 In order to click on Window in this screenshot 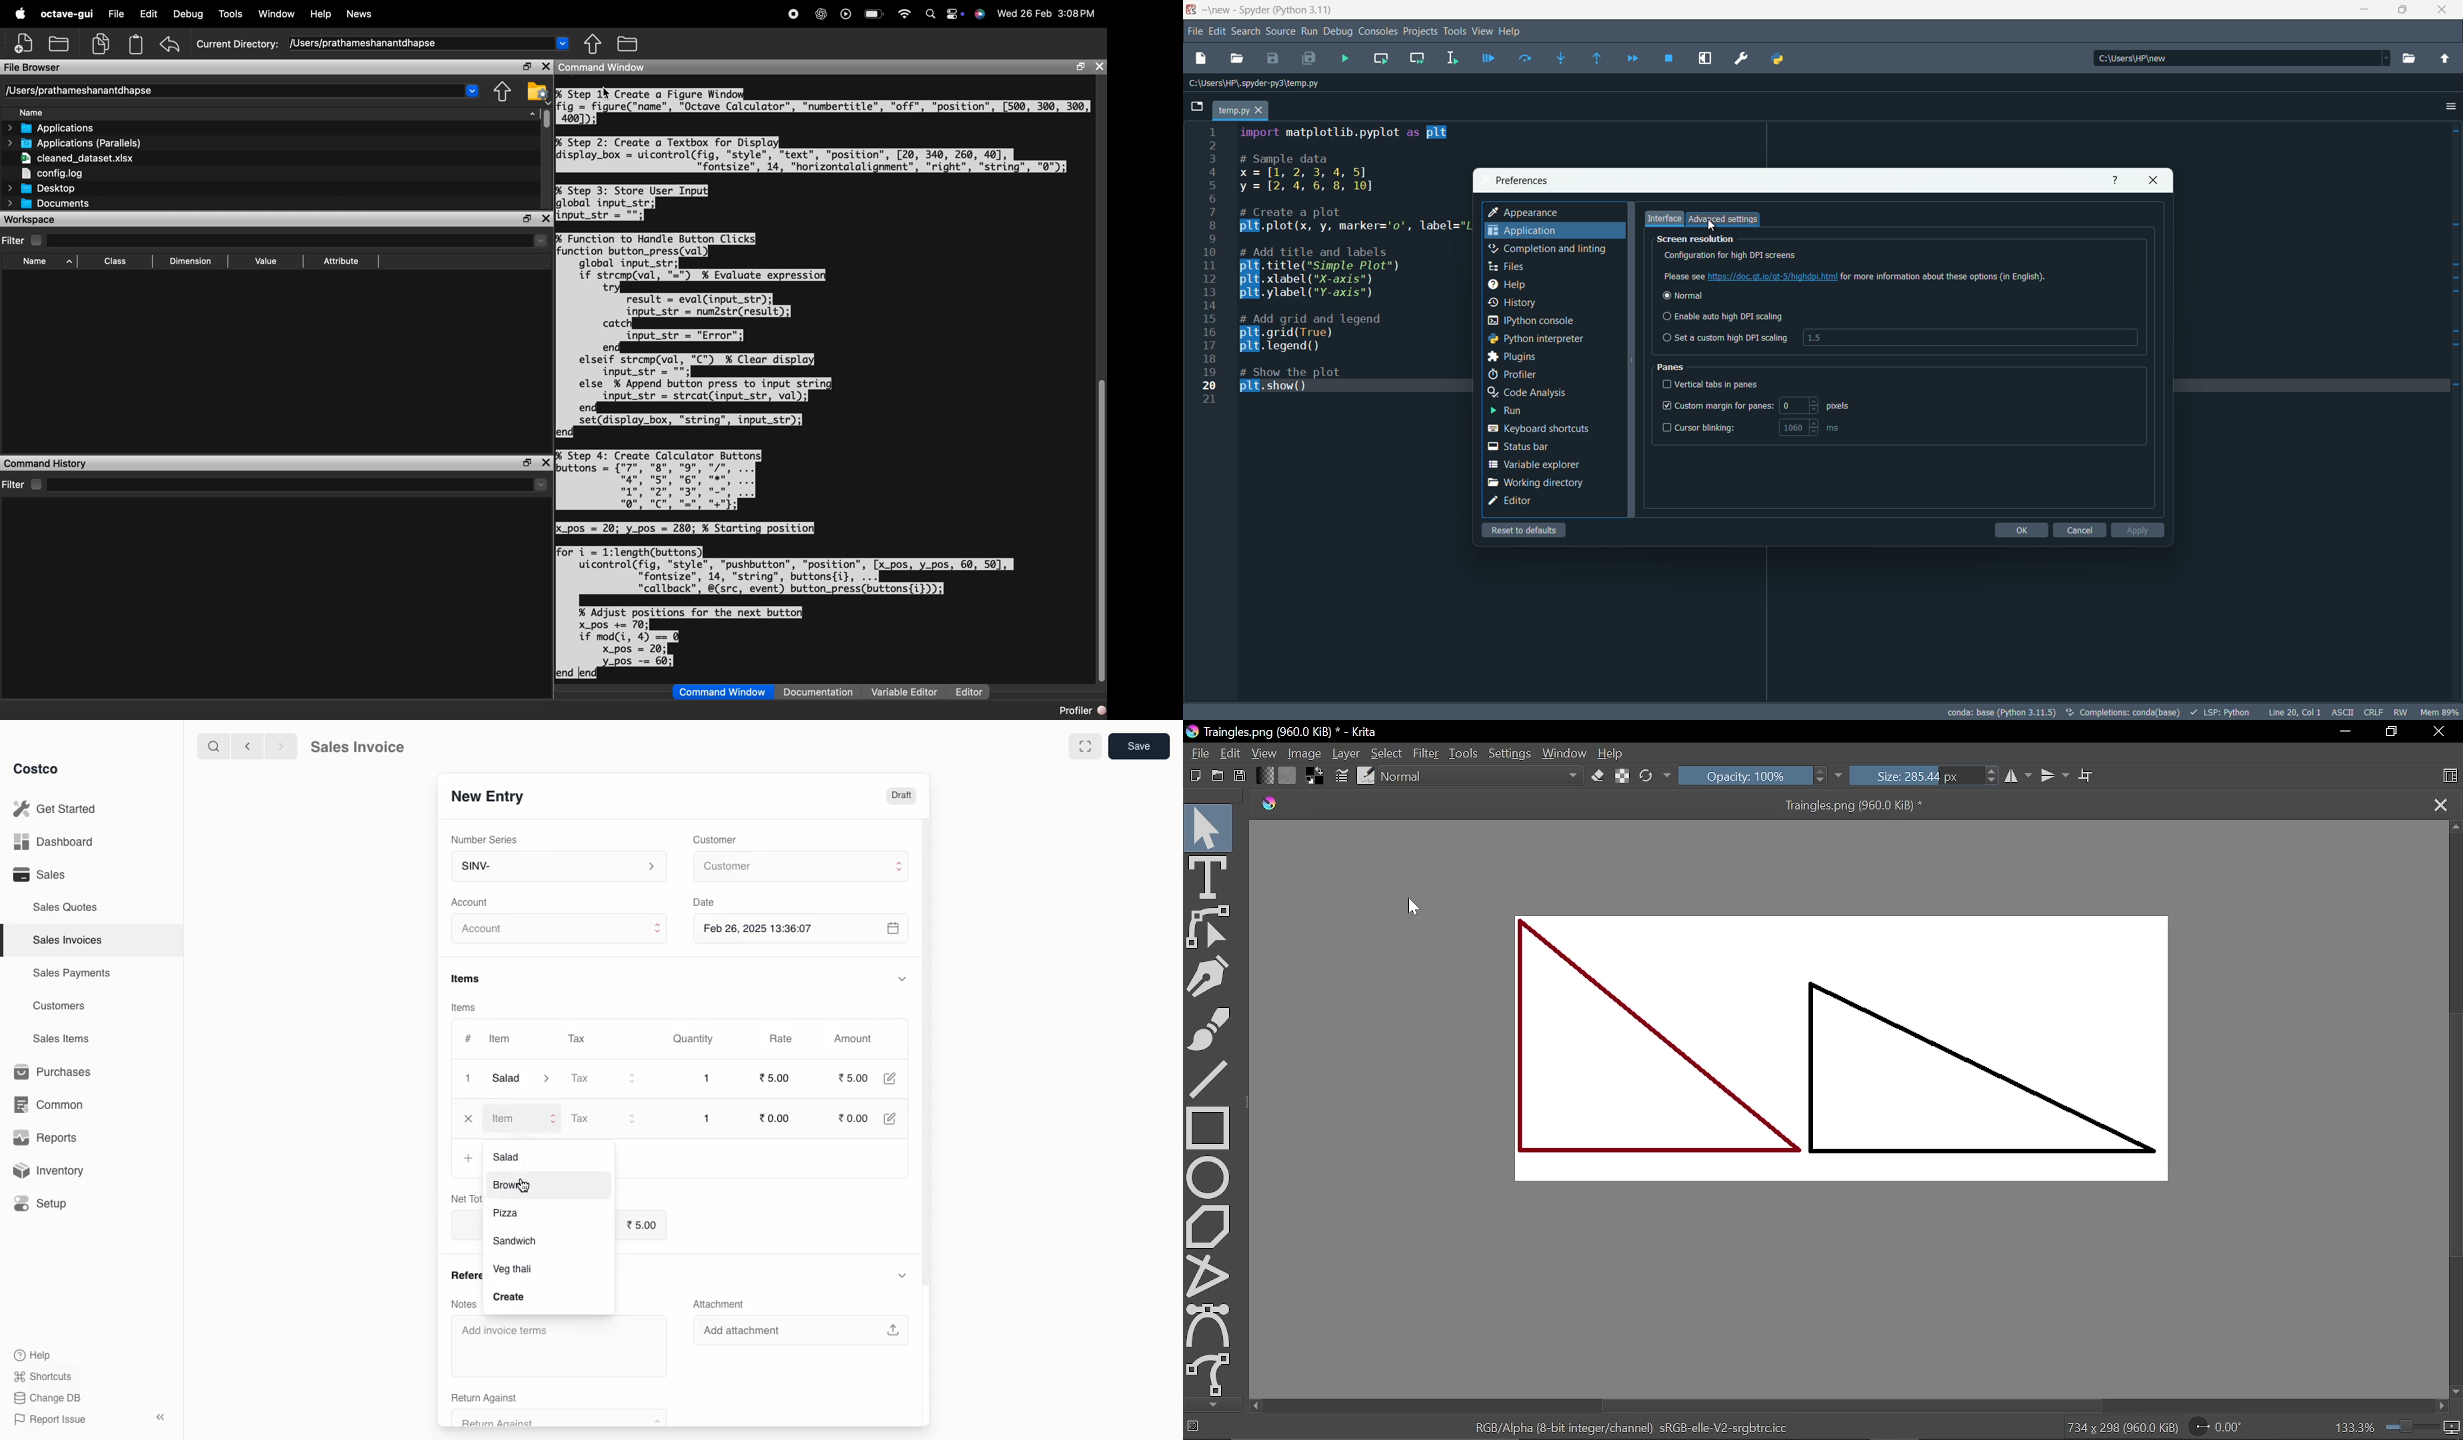, I will do `click(278, 14)`.